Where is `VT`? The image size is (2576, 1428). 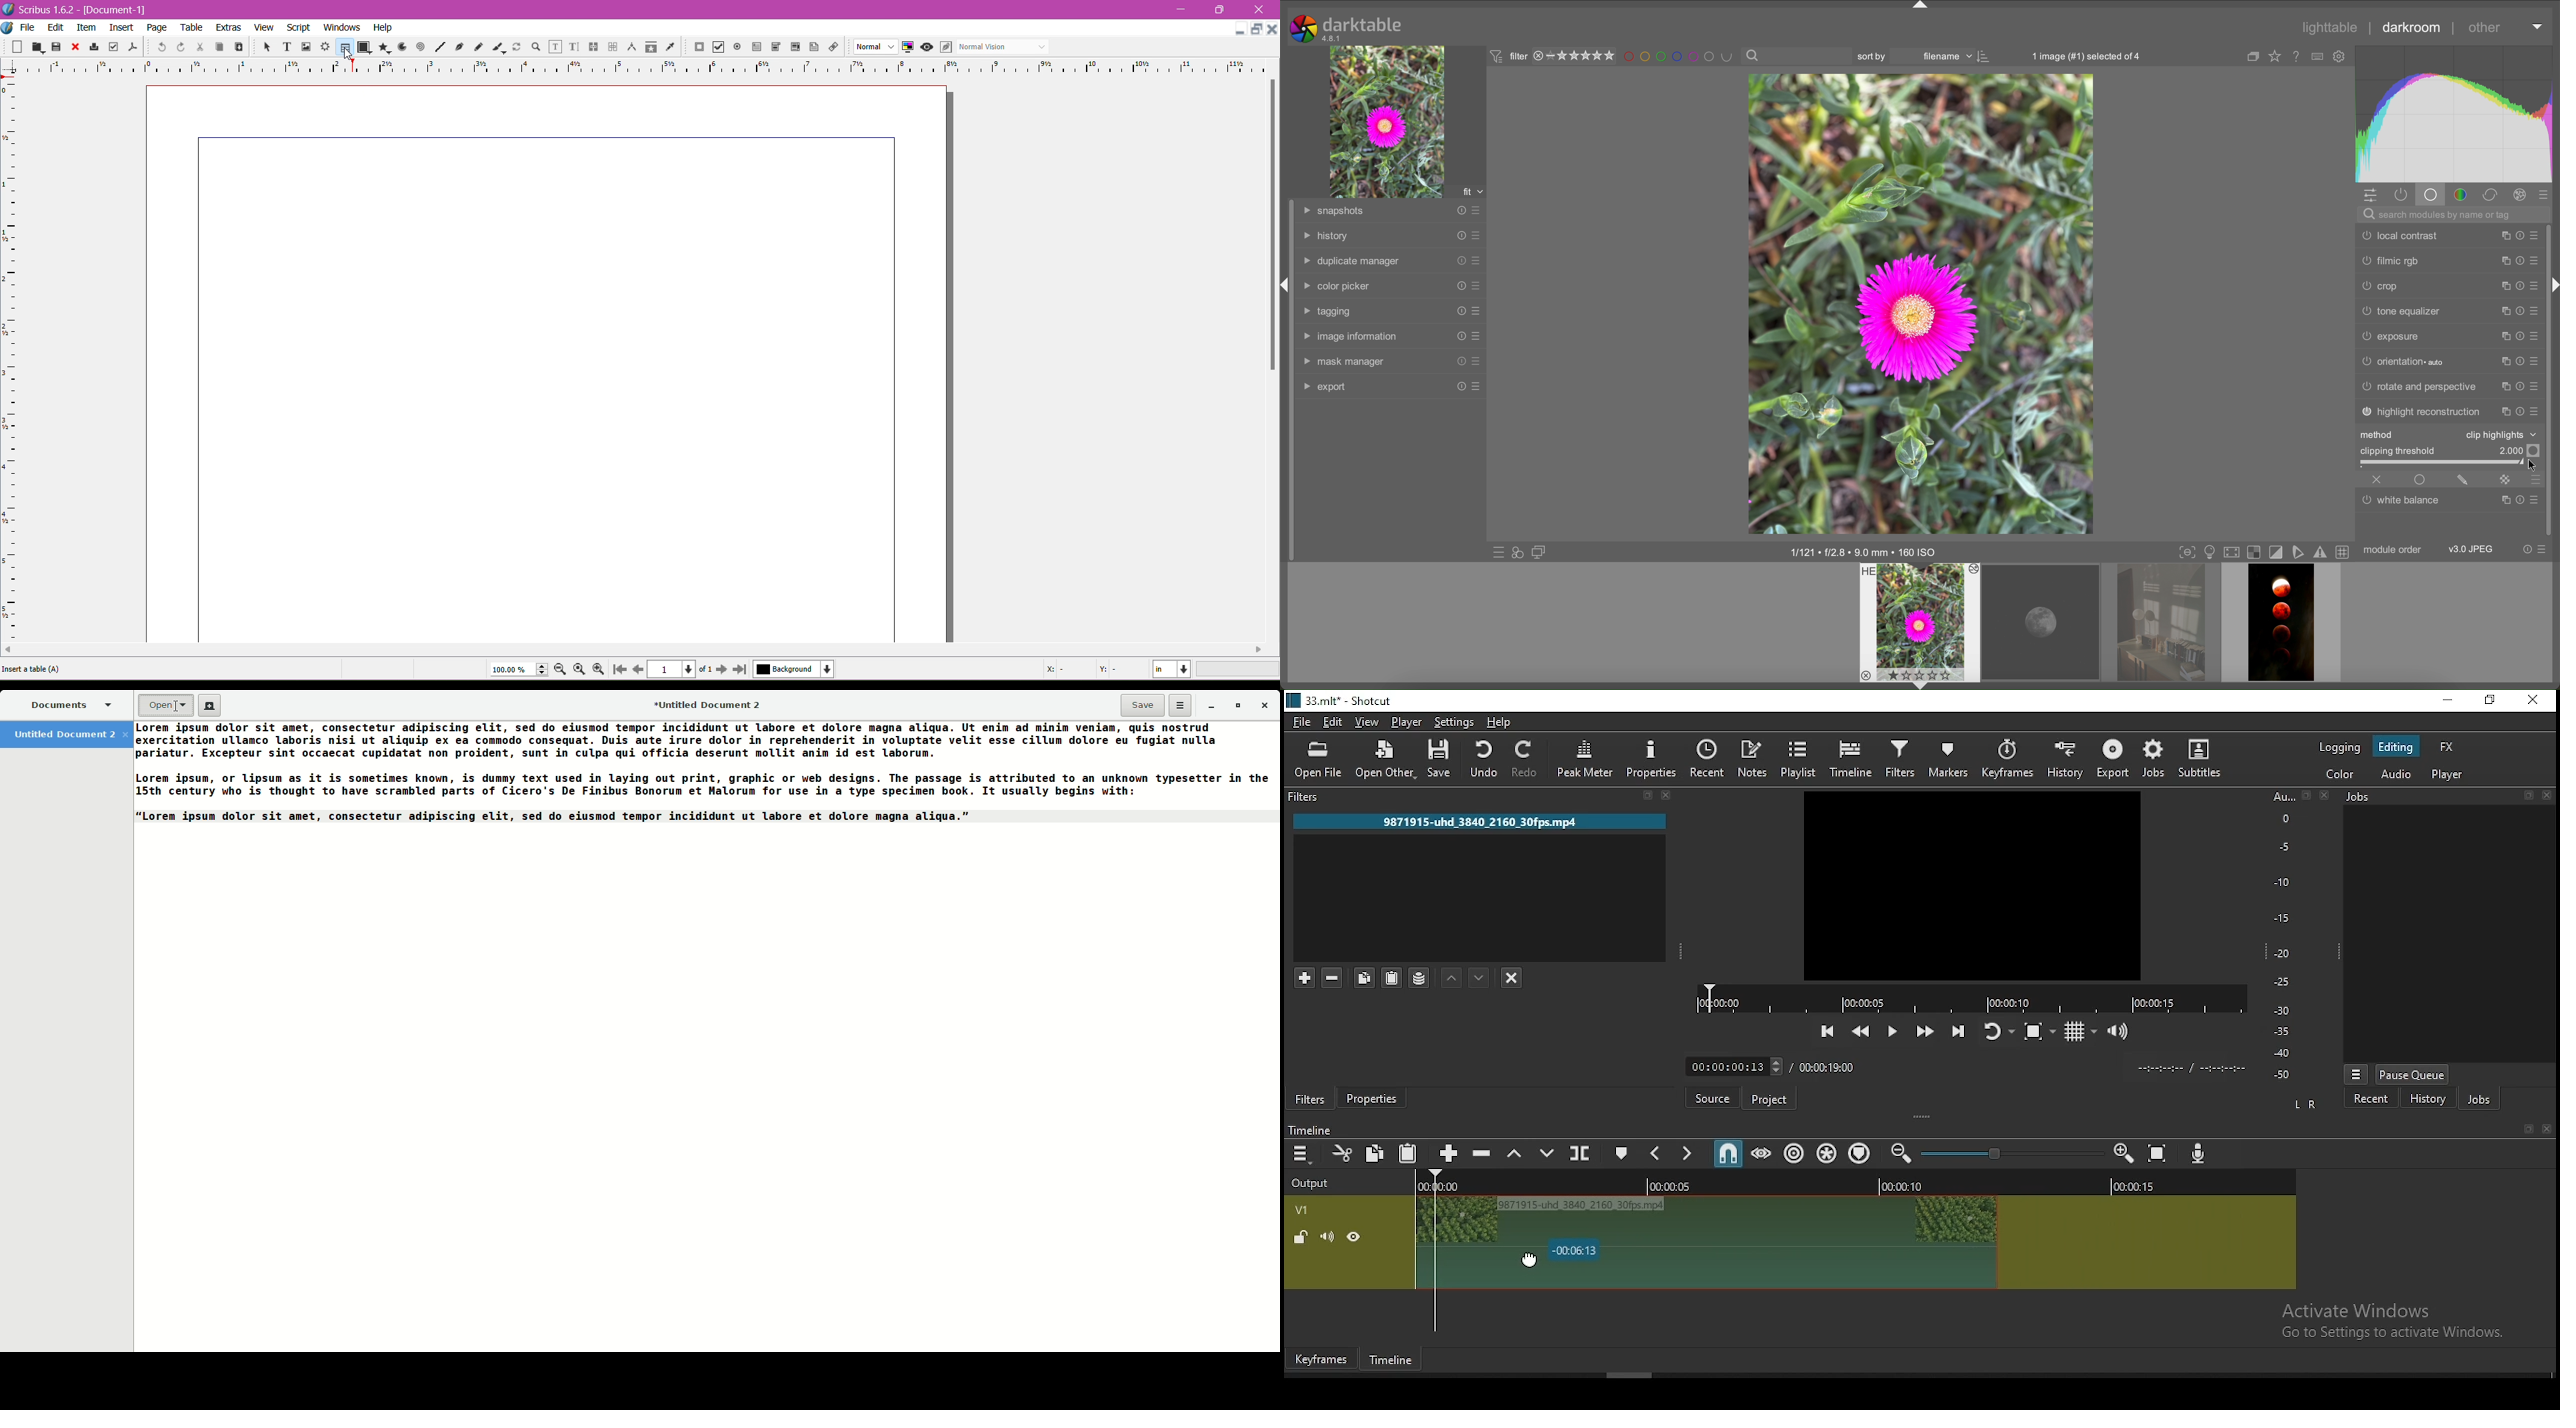 VT is located at coordinates (1319, 1207).